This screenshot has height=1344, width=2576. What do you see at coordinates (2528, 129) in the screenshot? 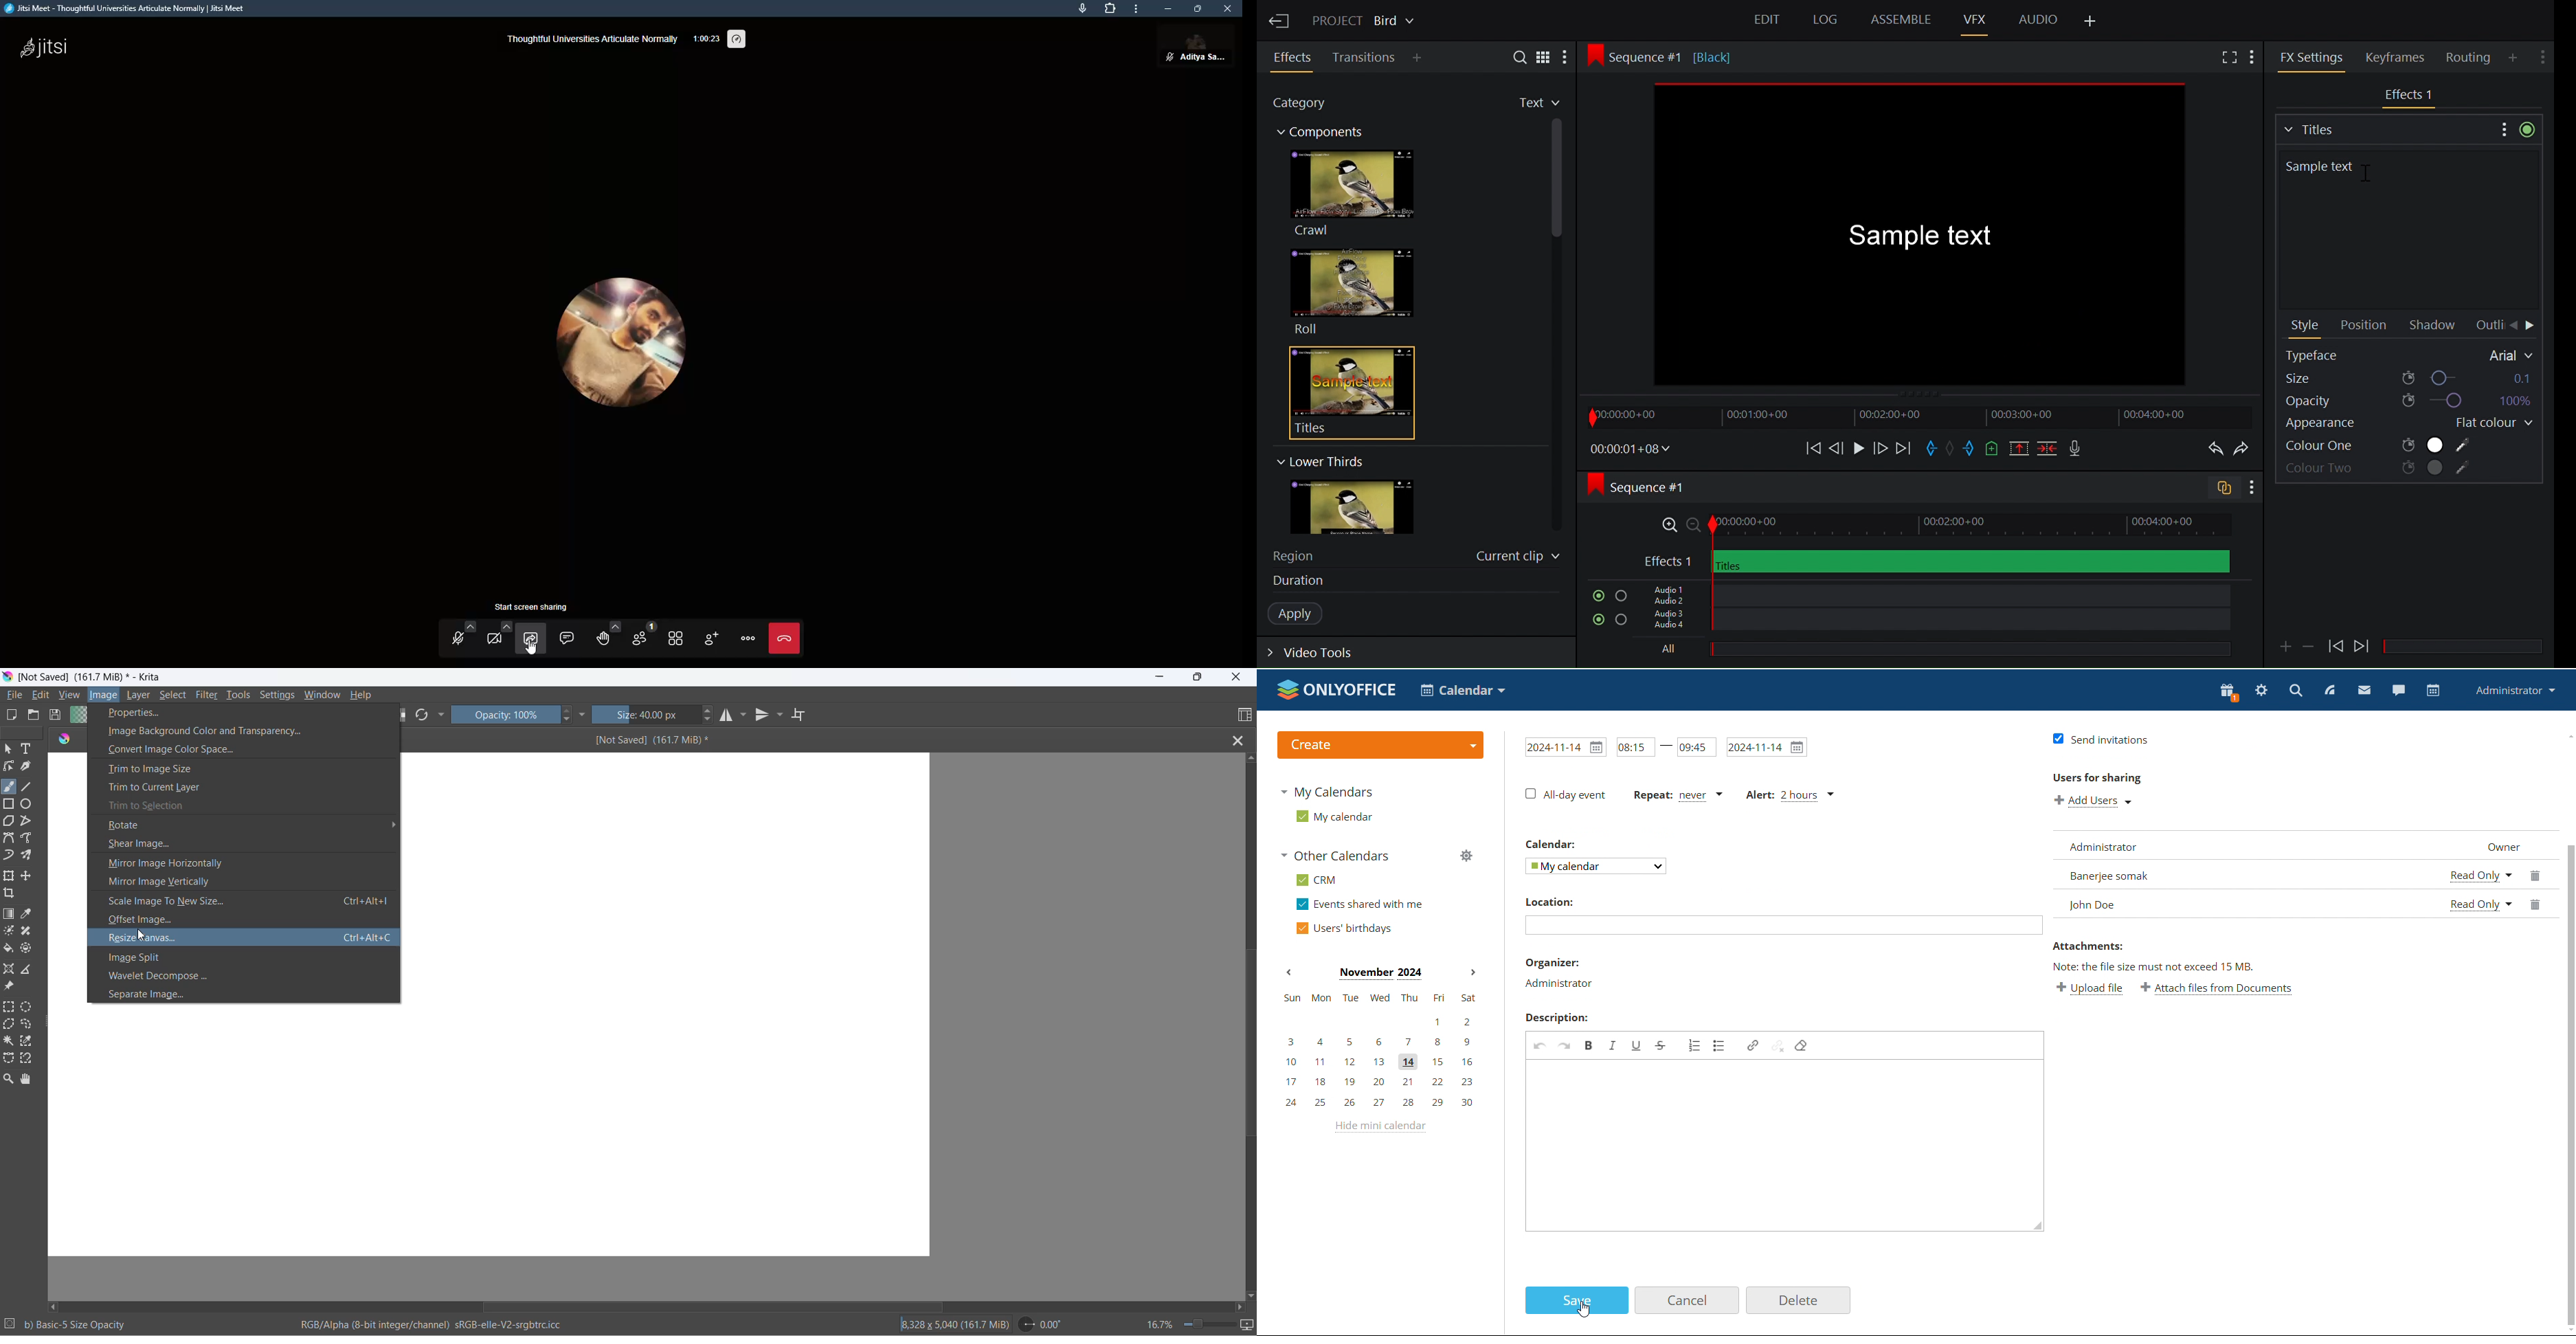
I see `Toggle bypass` at bounding box center [2528, 129].